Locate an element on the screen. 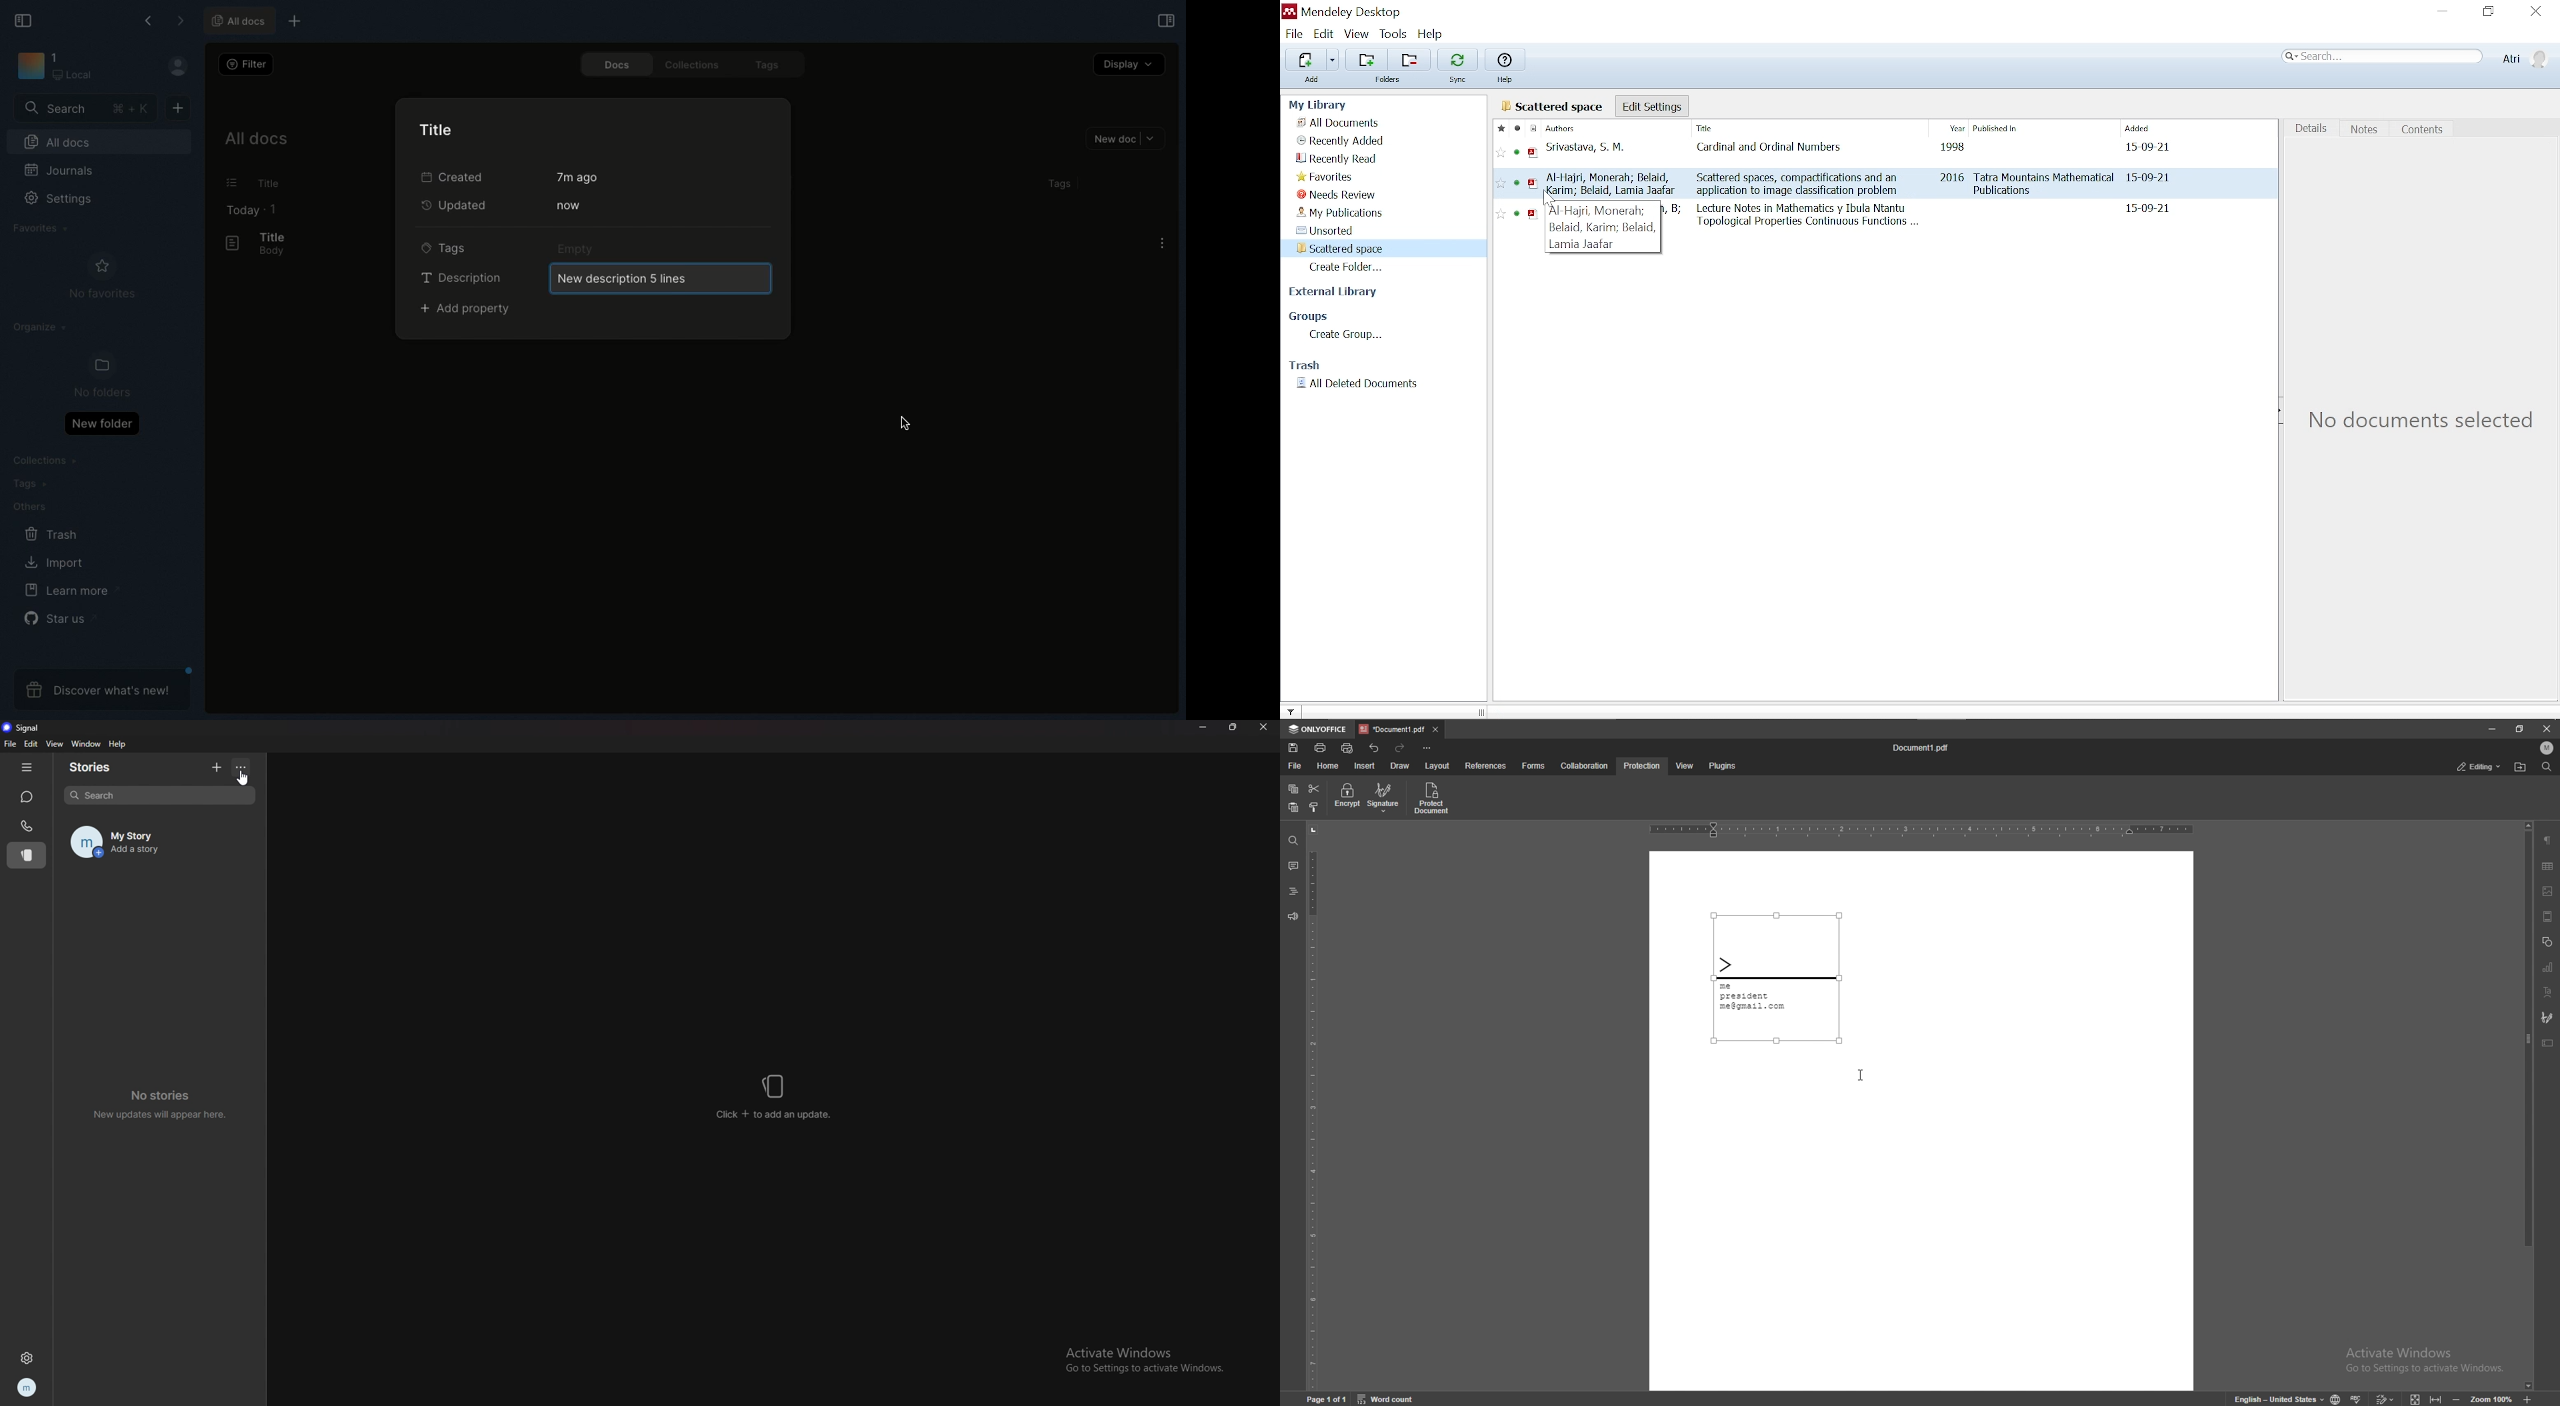  year is located at coordinates (1952, 179).